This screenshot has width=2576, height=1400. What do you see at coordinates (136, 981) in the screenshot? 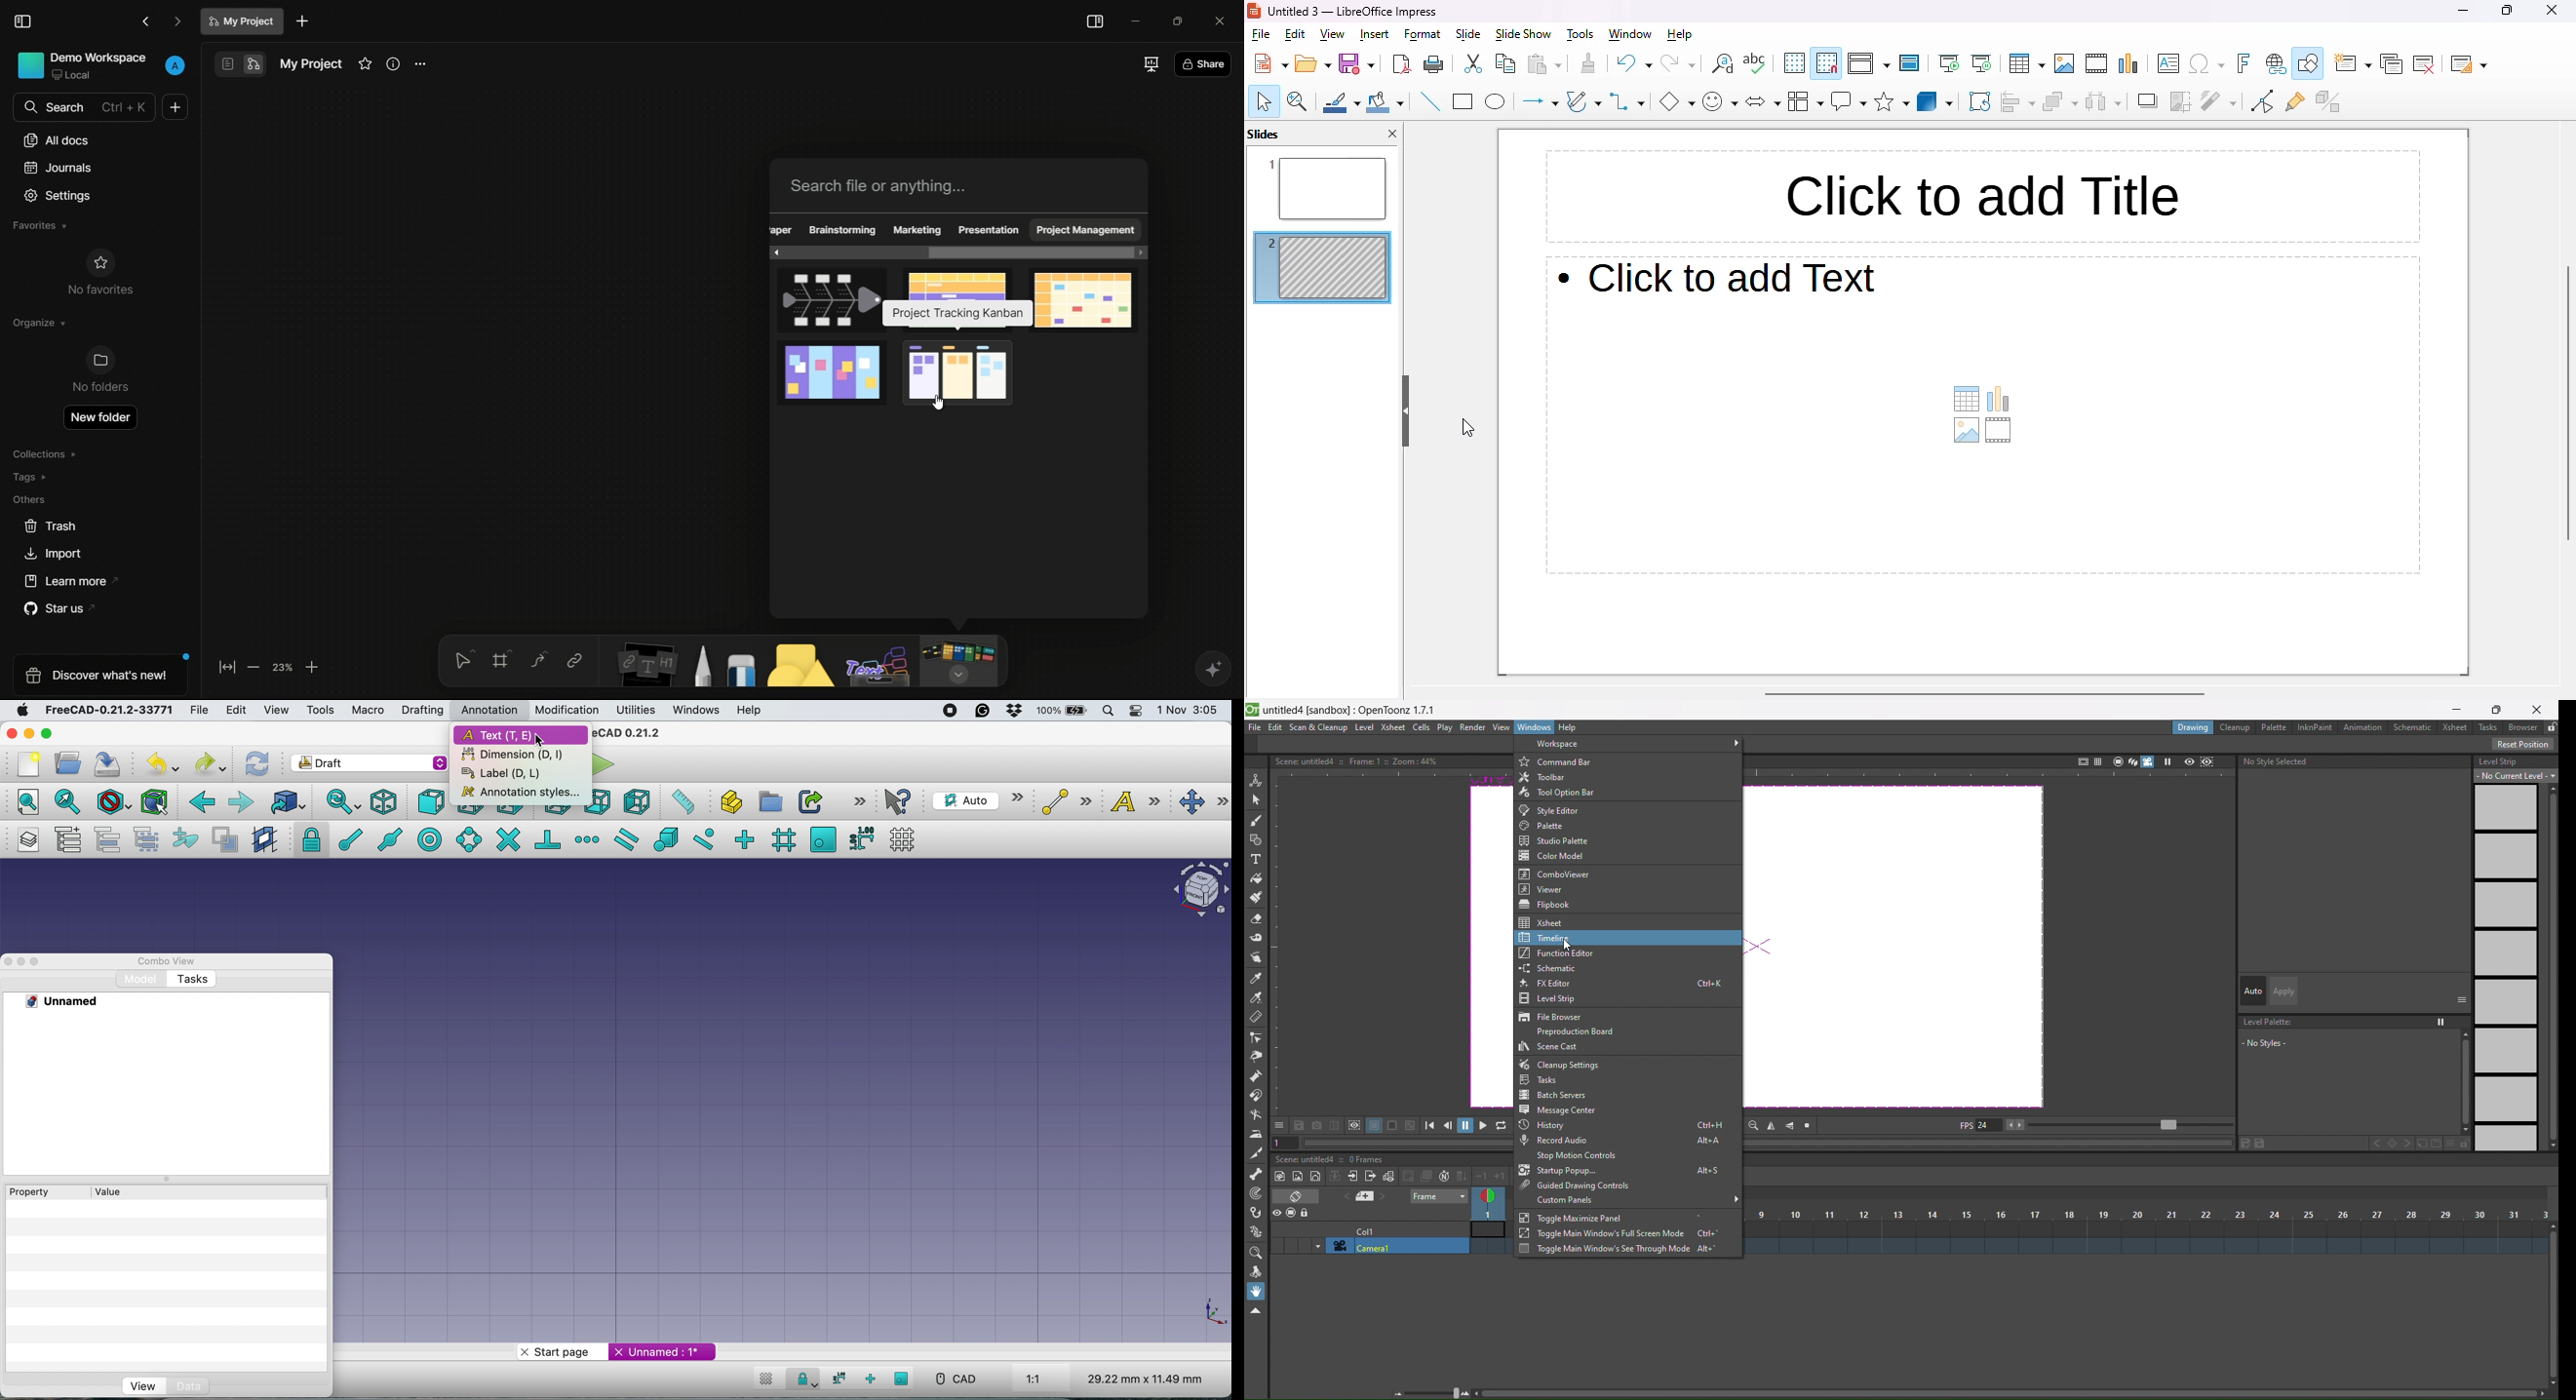
I see `model` at bounding box center [136, 981].